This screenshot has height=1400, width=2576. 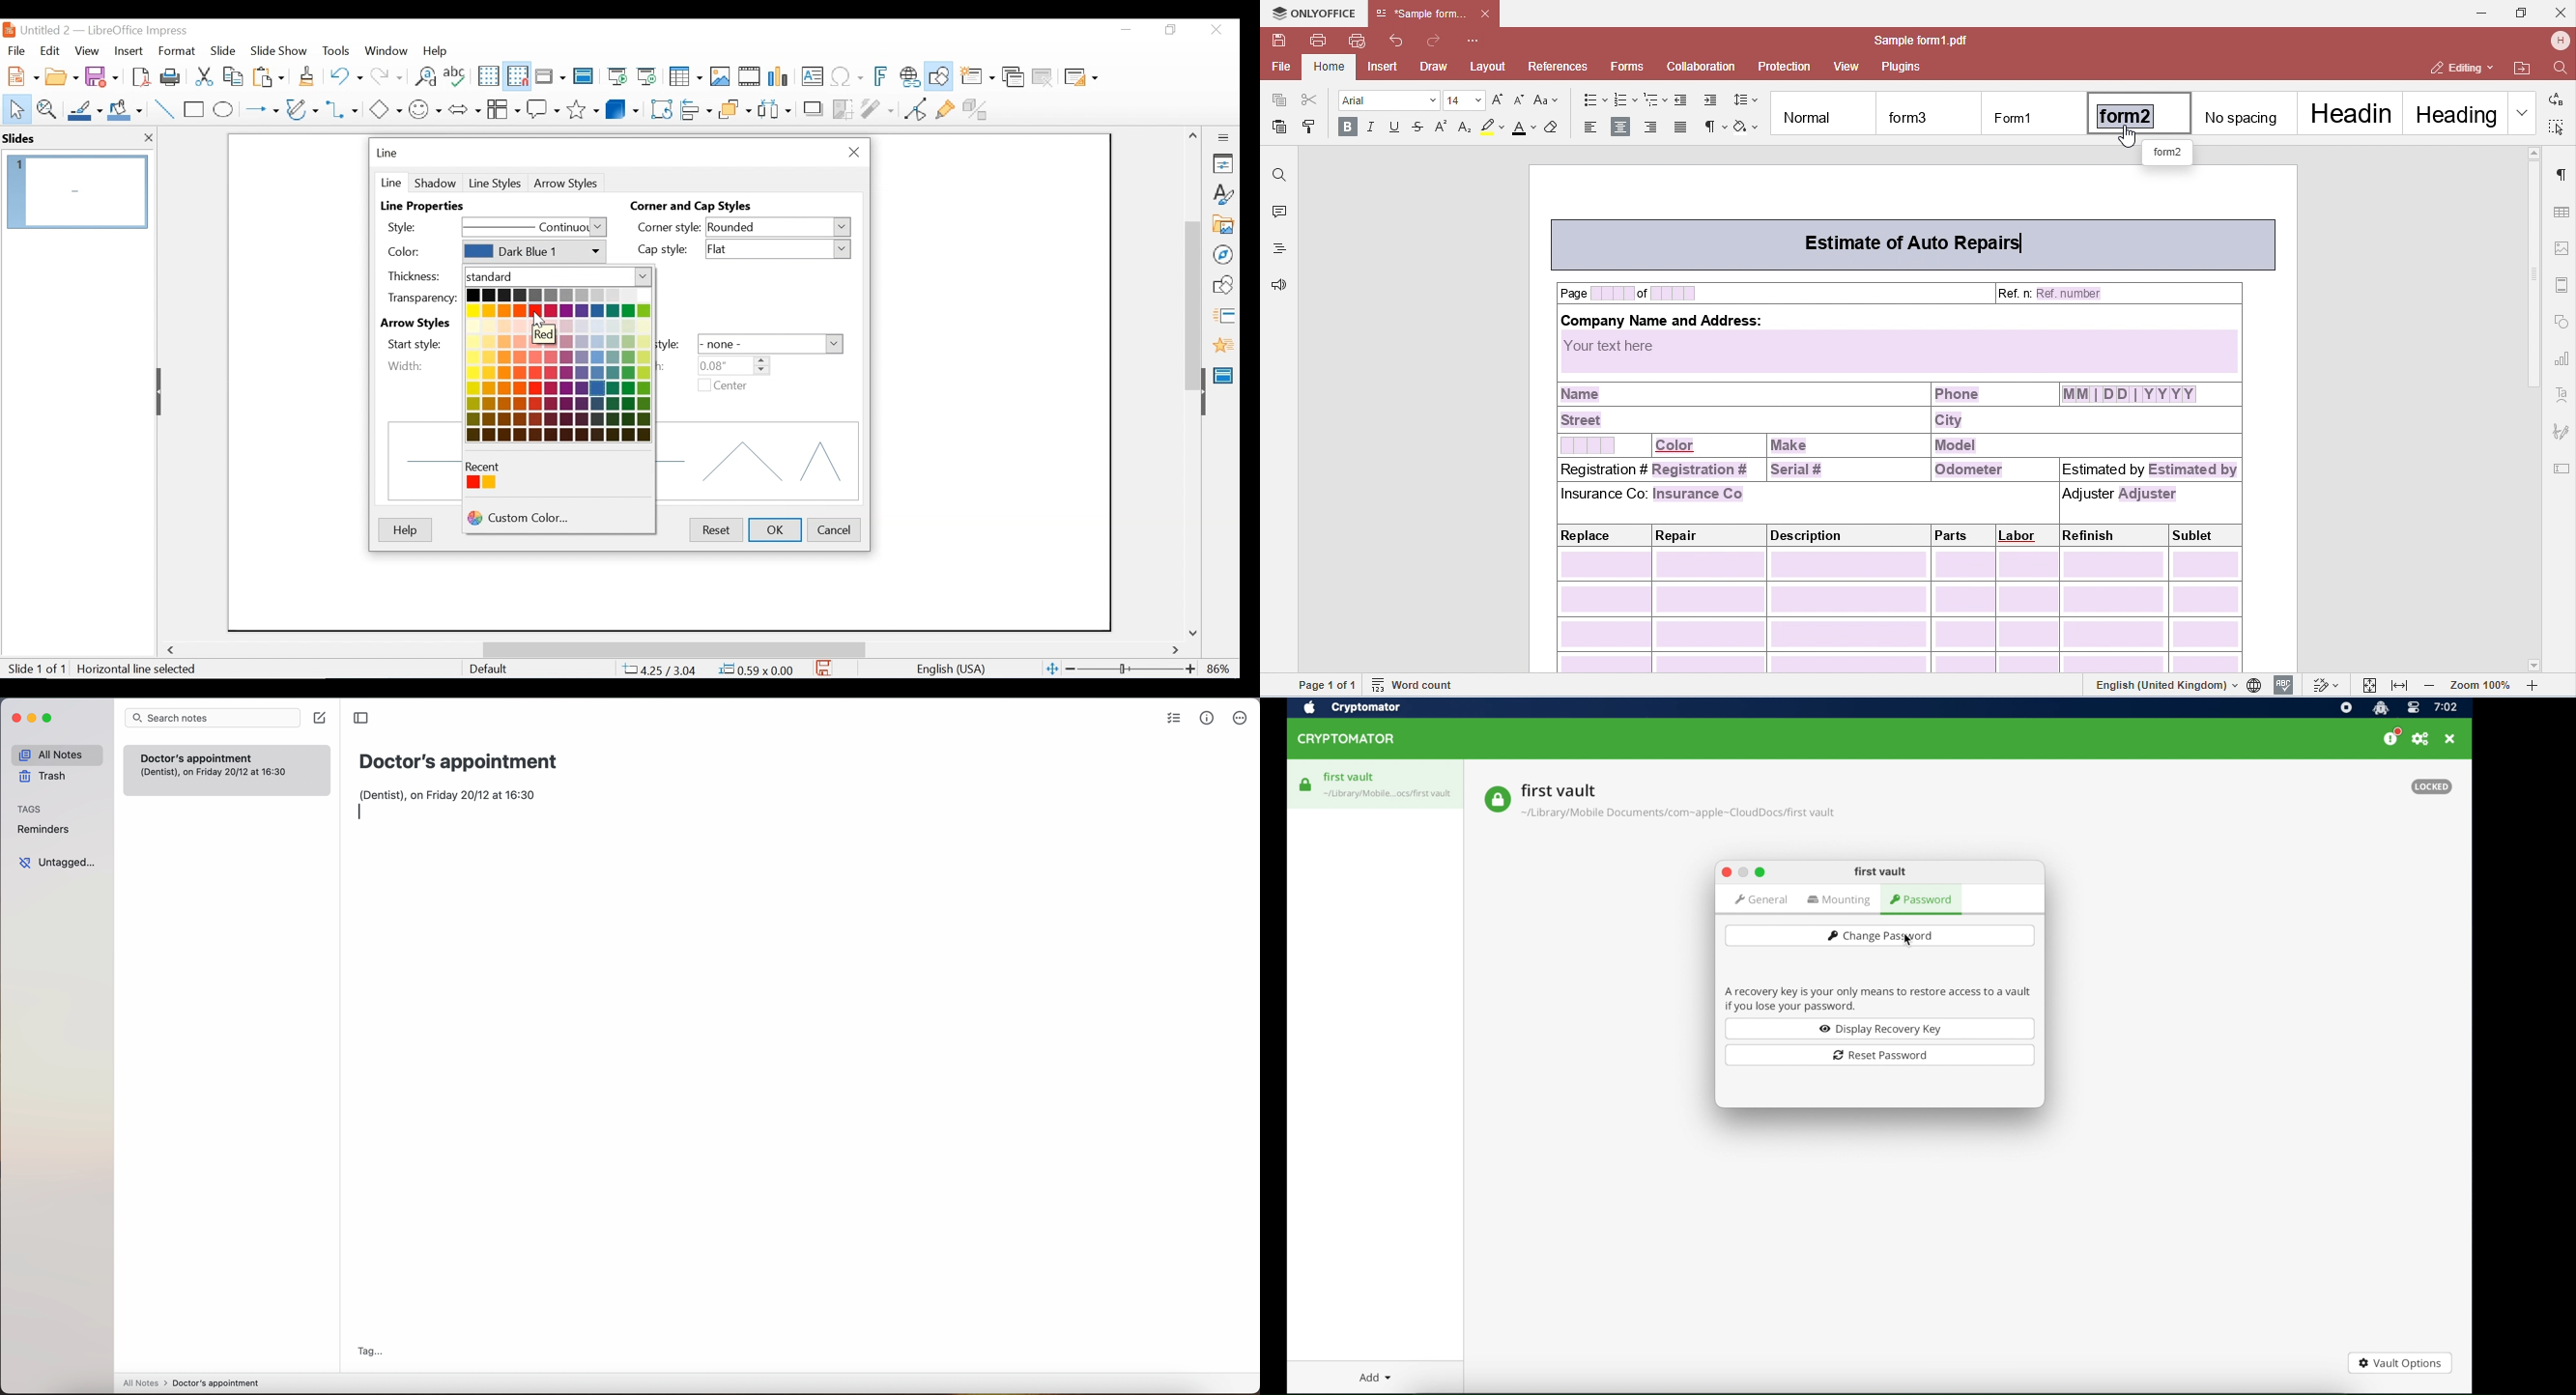 I want to click on vault icon, so click(x=1306, y=785).